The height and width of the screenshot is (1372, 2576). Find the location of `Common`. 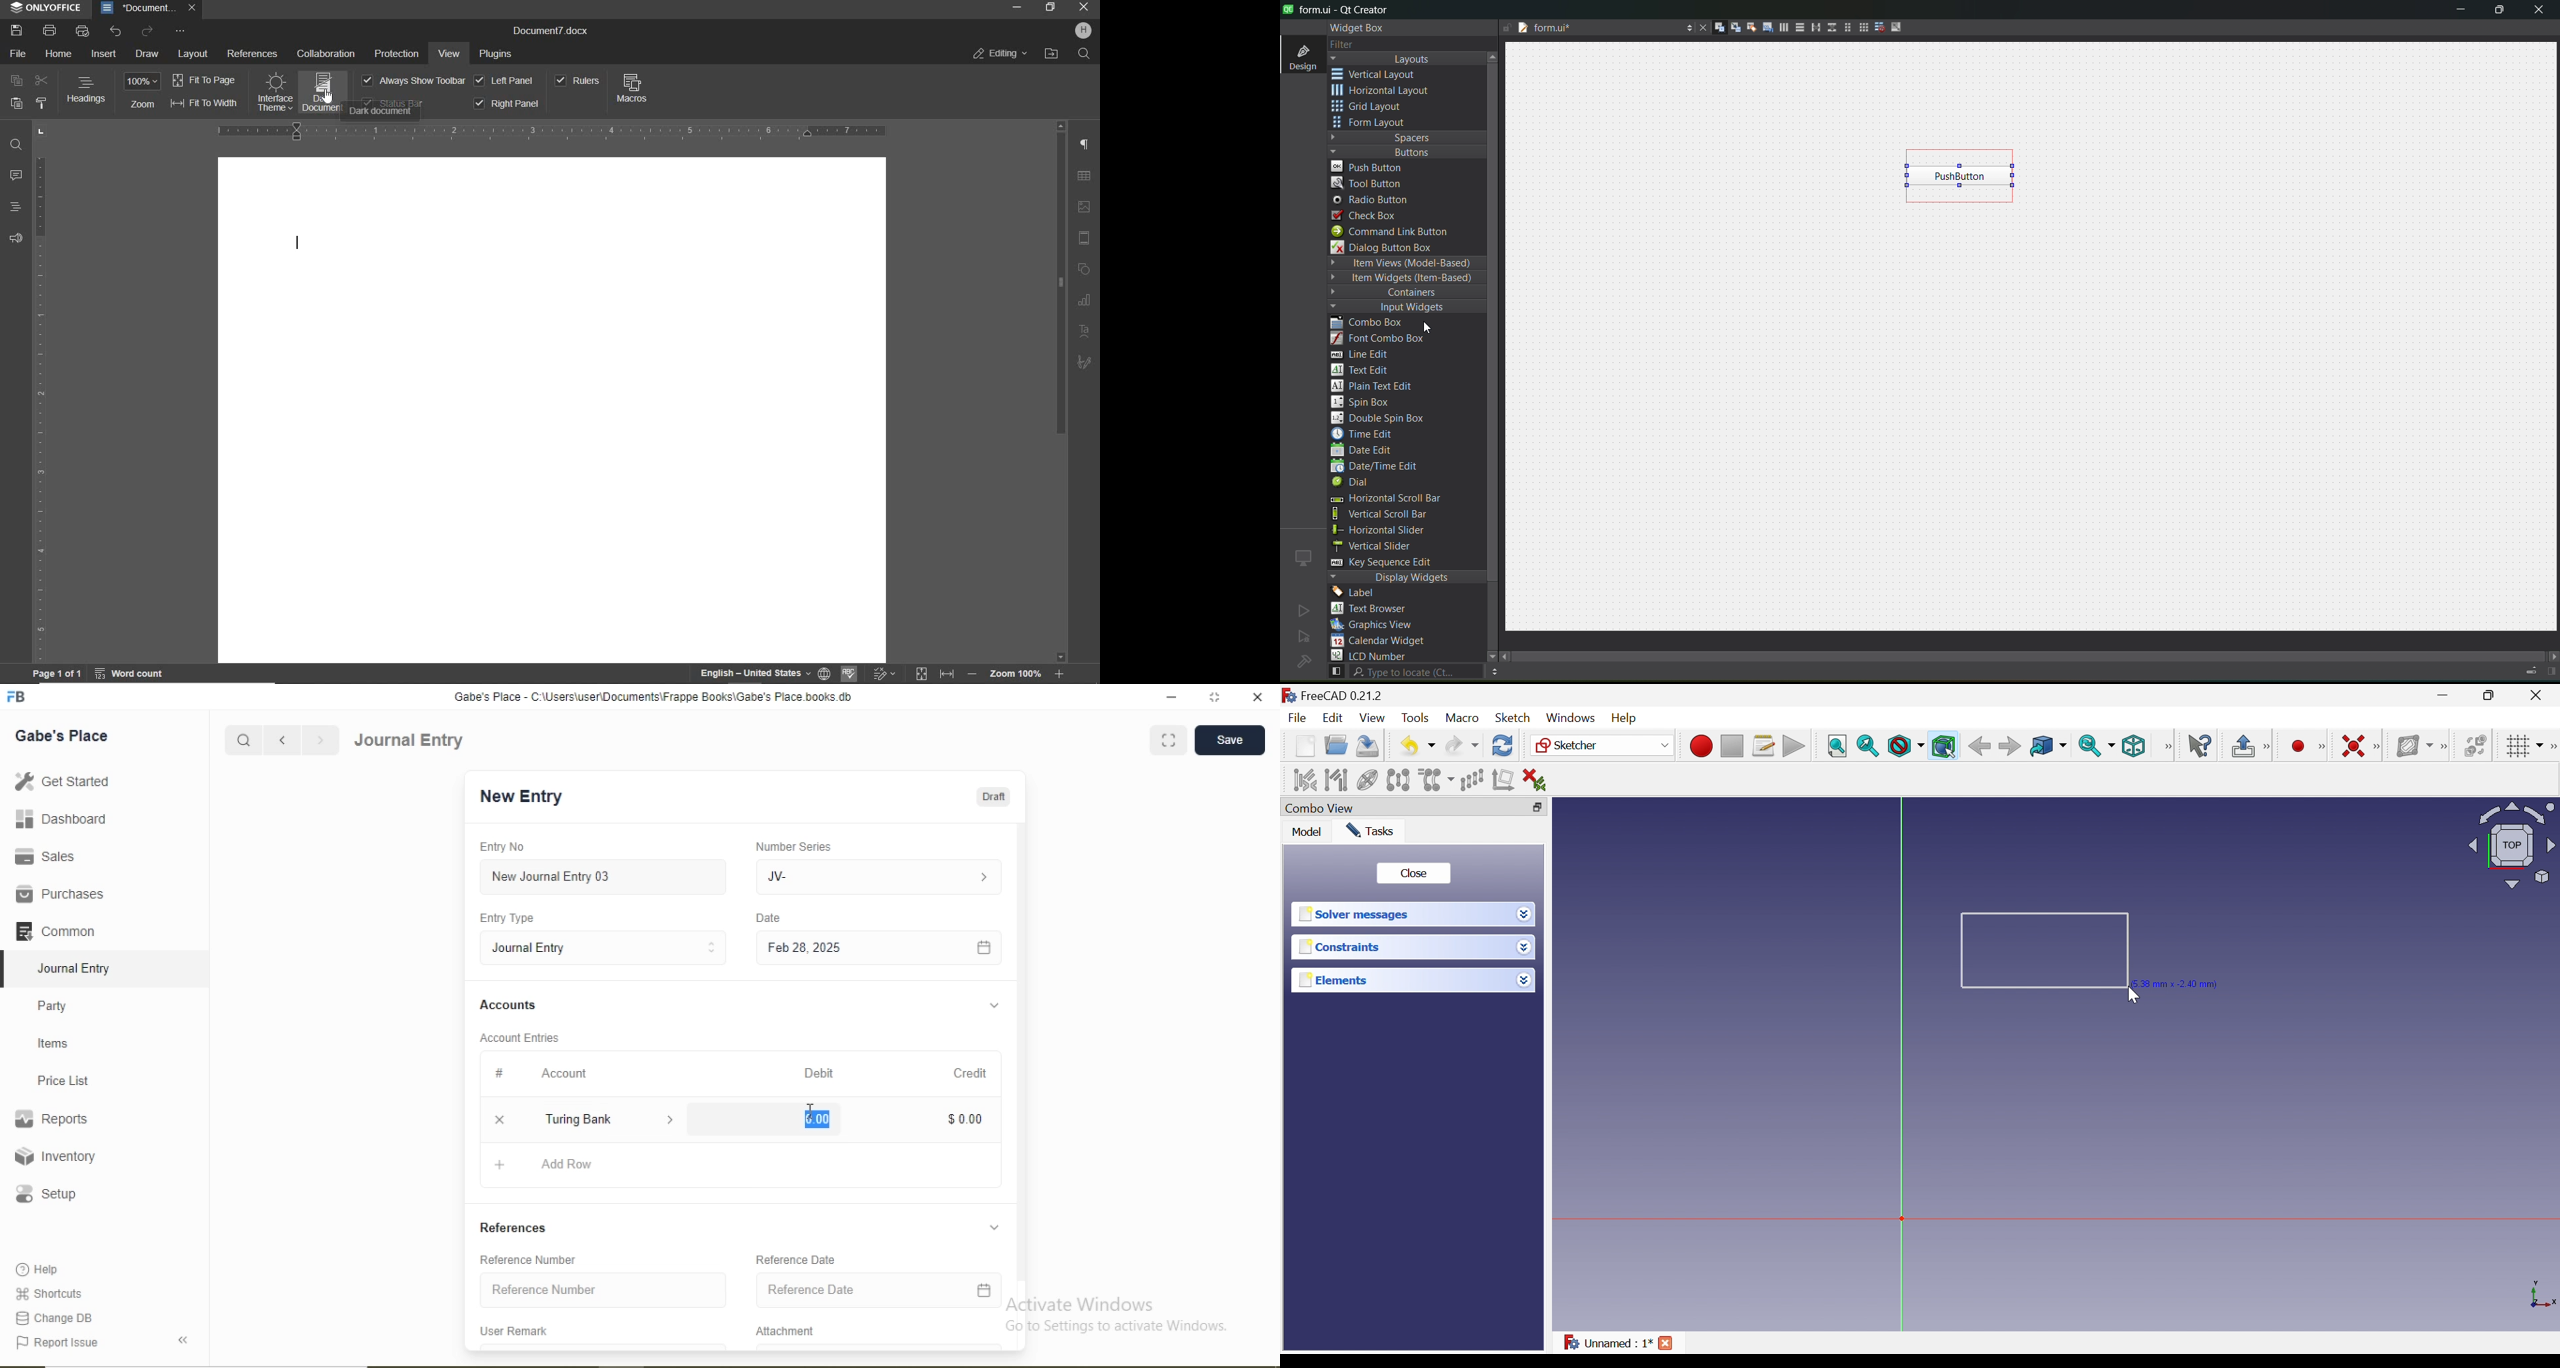

Common is located at coordinates (54, 930).